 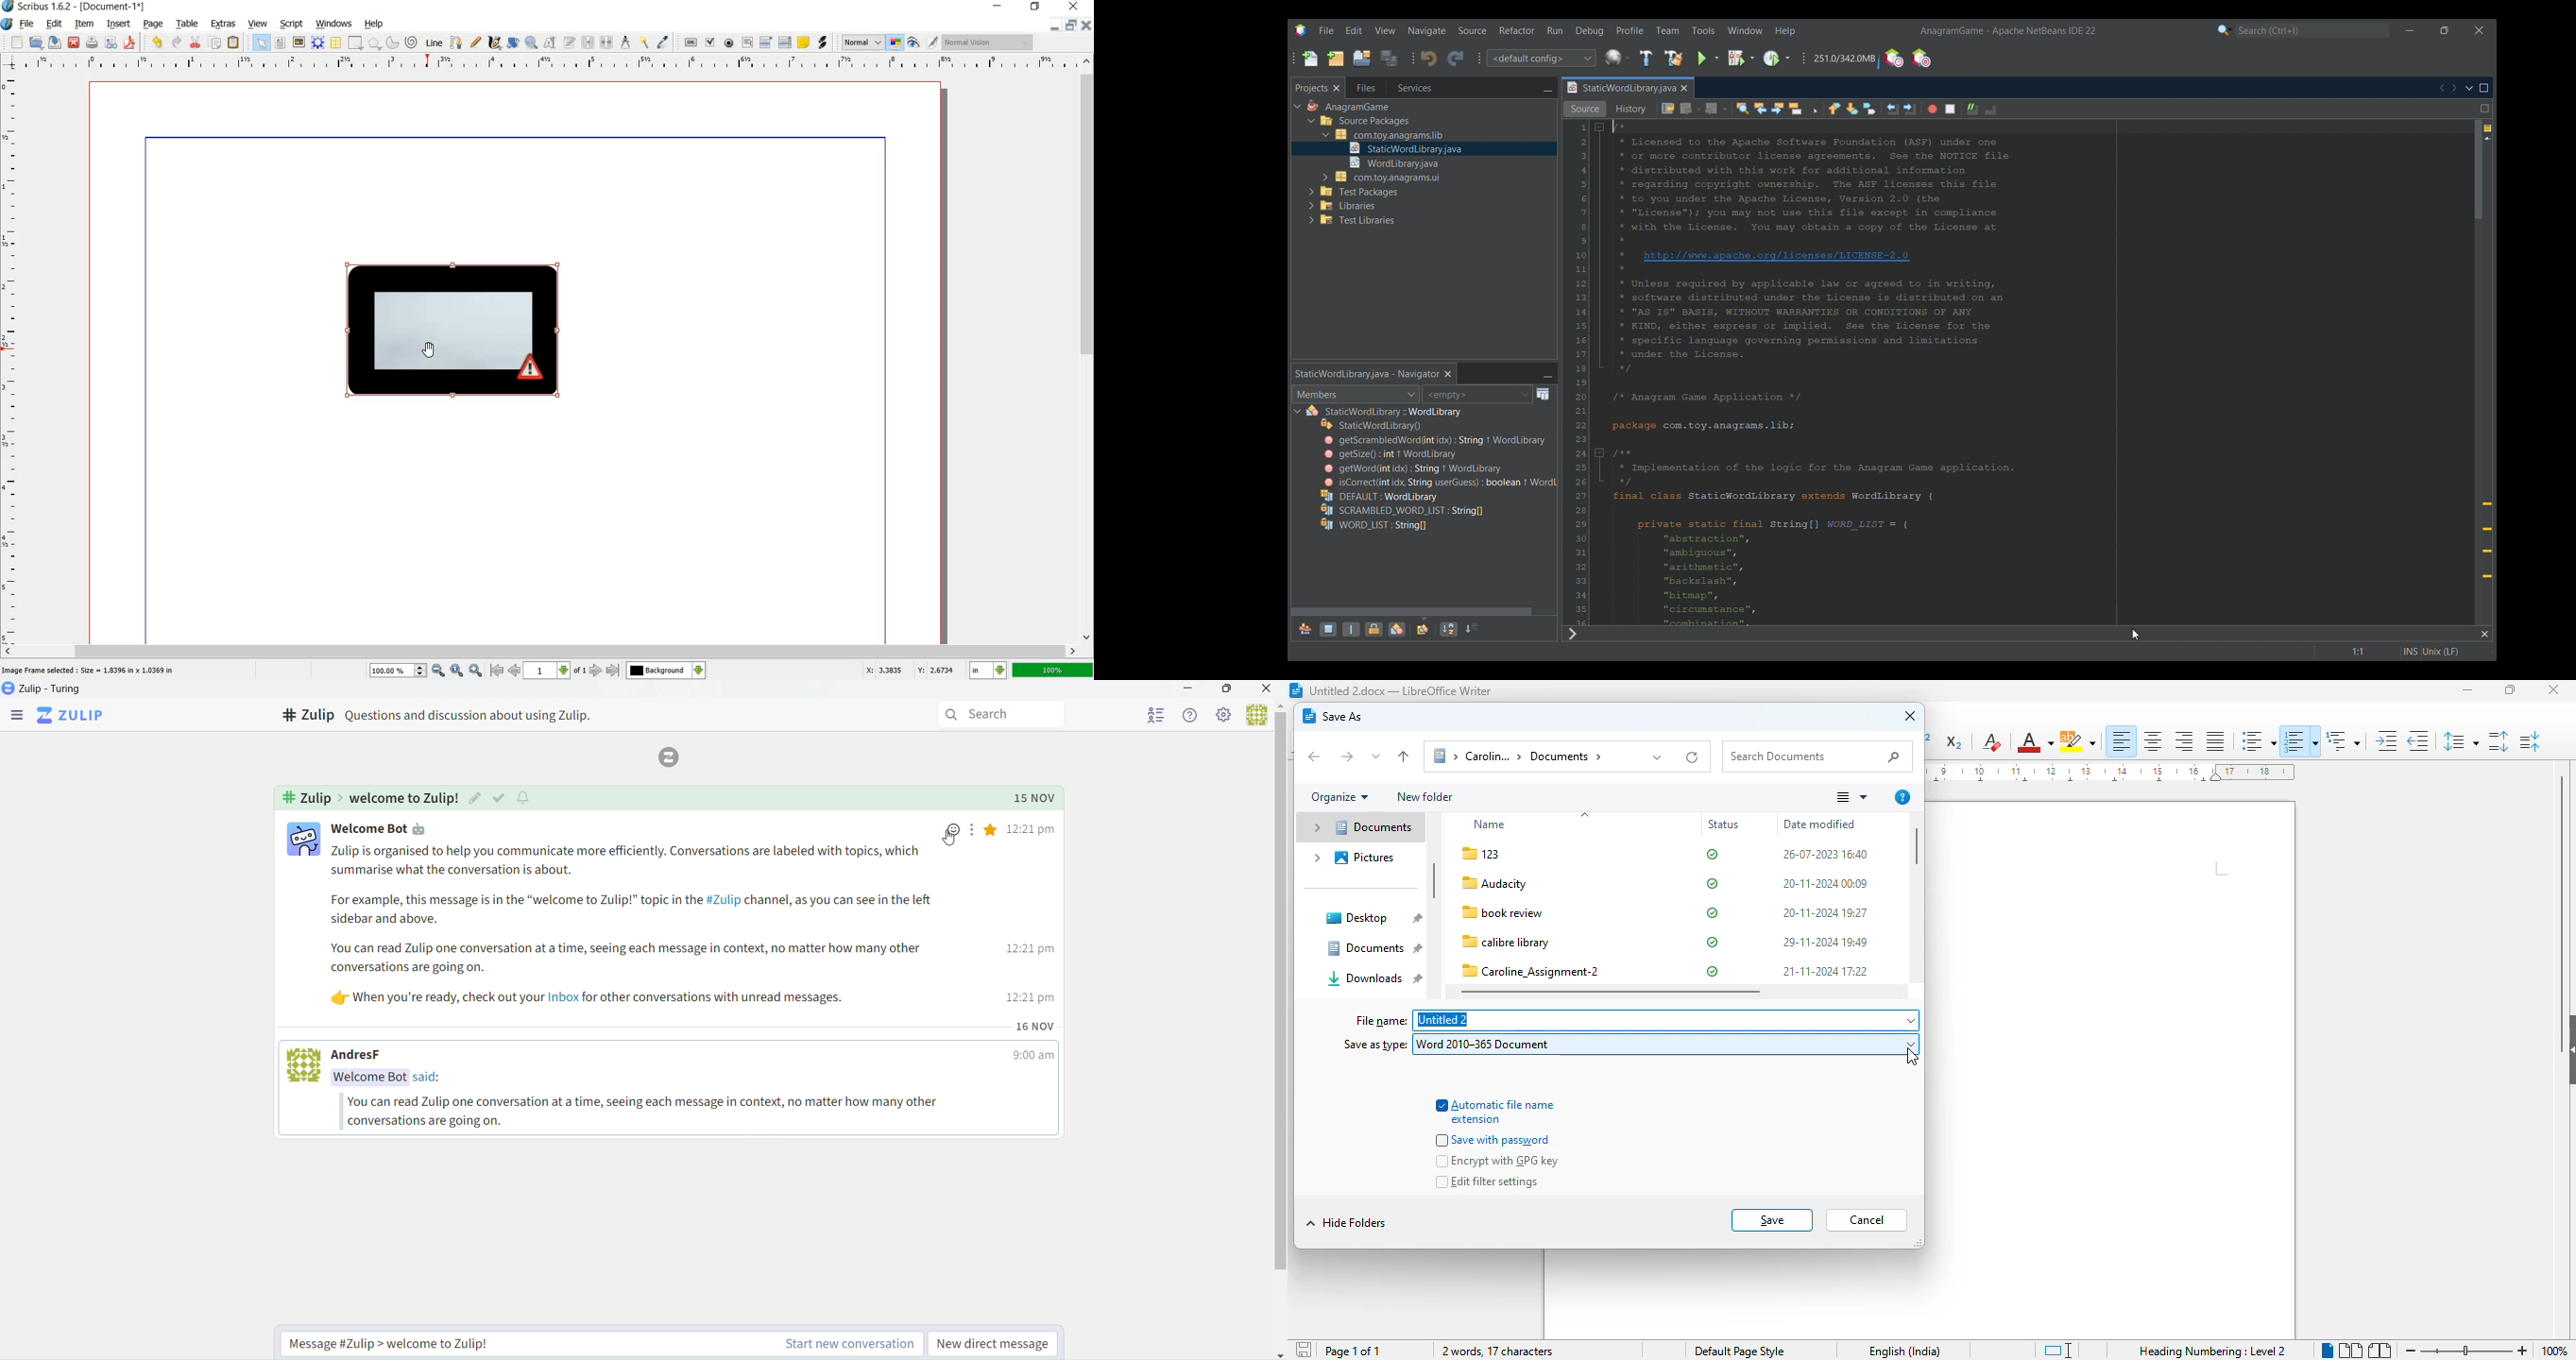 What do you see at coordinates (1296, 690) in the screenshot?
I see `logo` at bounding box center [1296, 690].